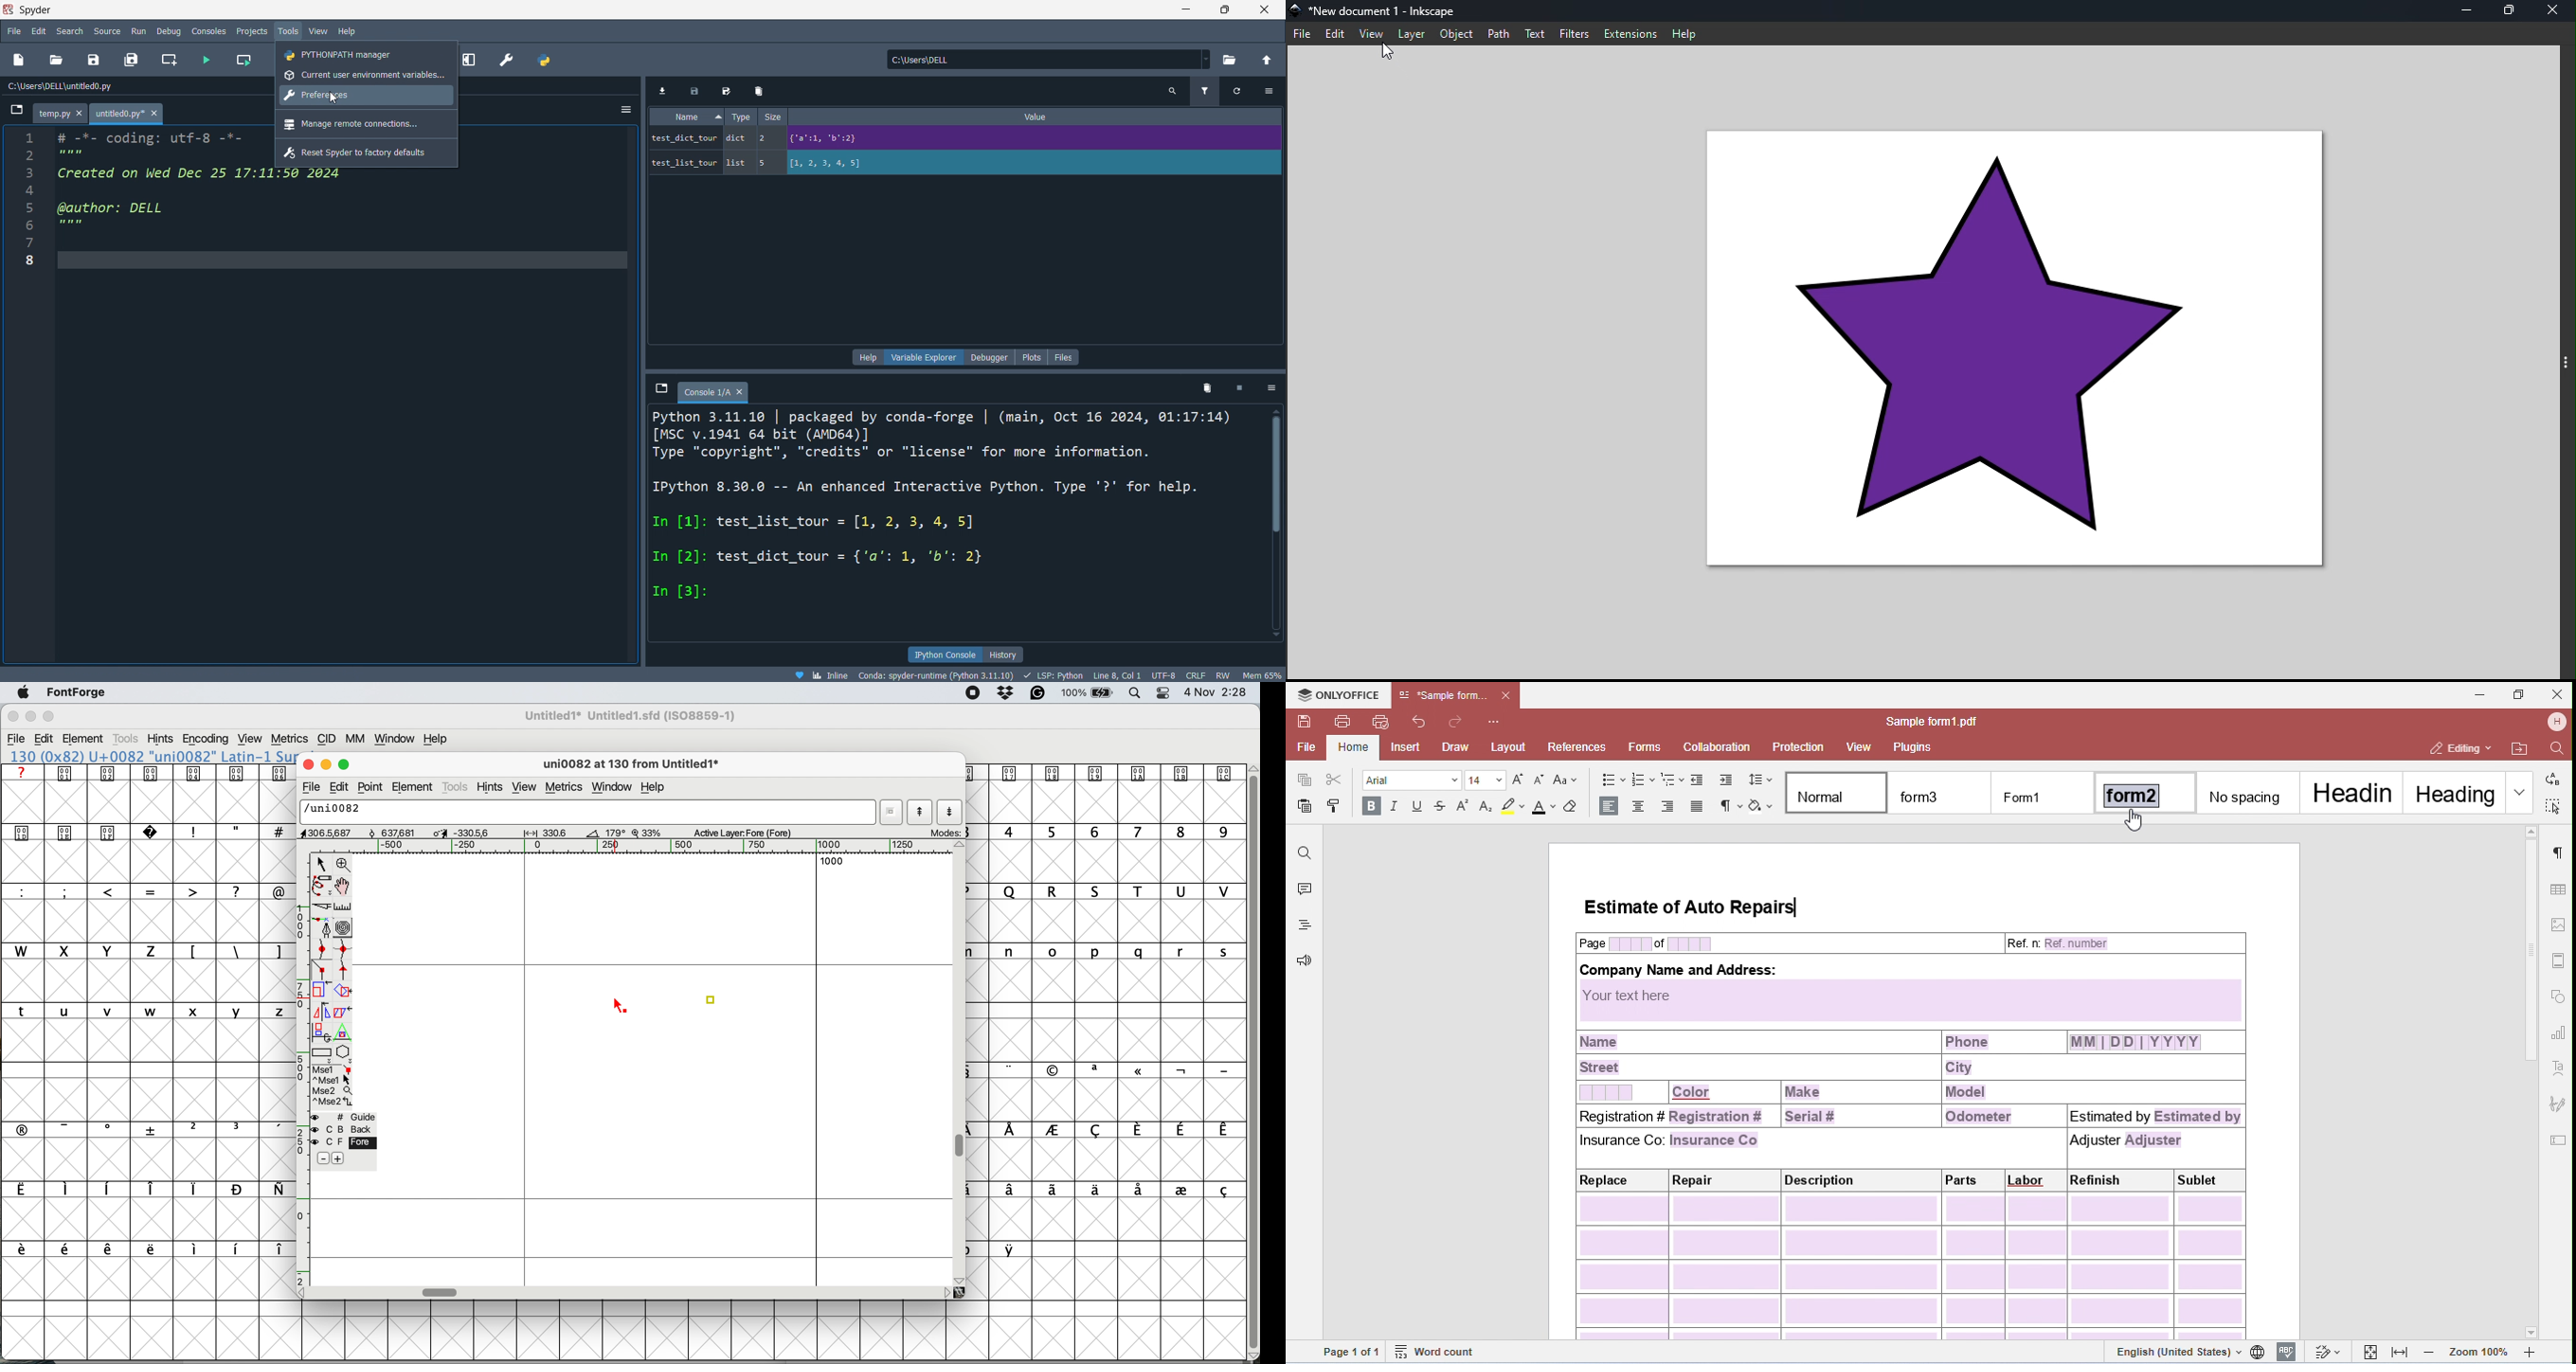 The image size is (2576, 1372). What do you see at coordinates (942, 59) in the screenshot?
I see `Ci\Users\DELL.` at bounding box center [942, 59].